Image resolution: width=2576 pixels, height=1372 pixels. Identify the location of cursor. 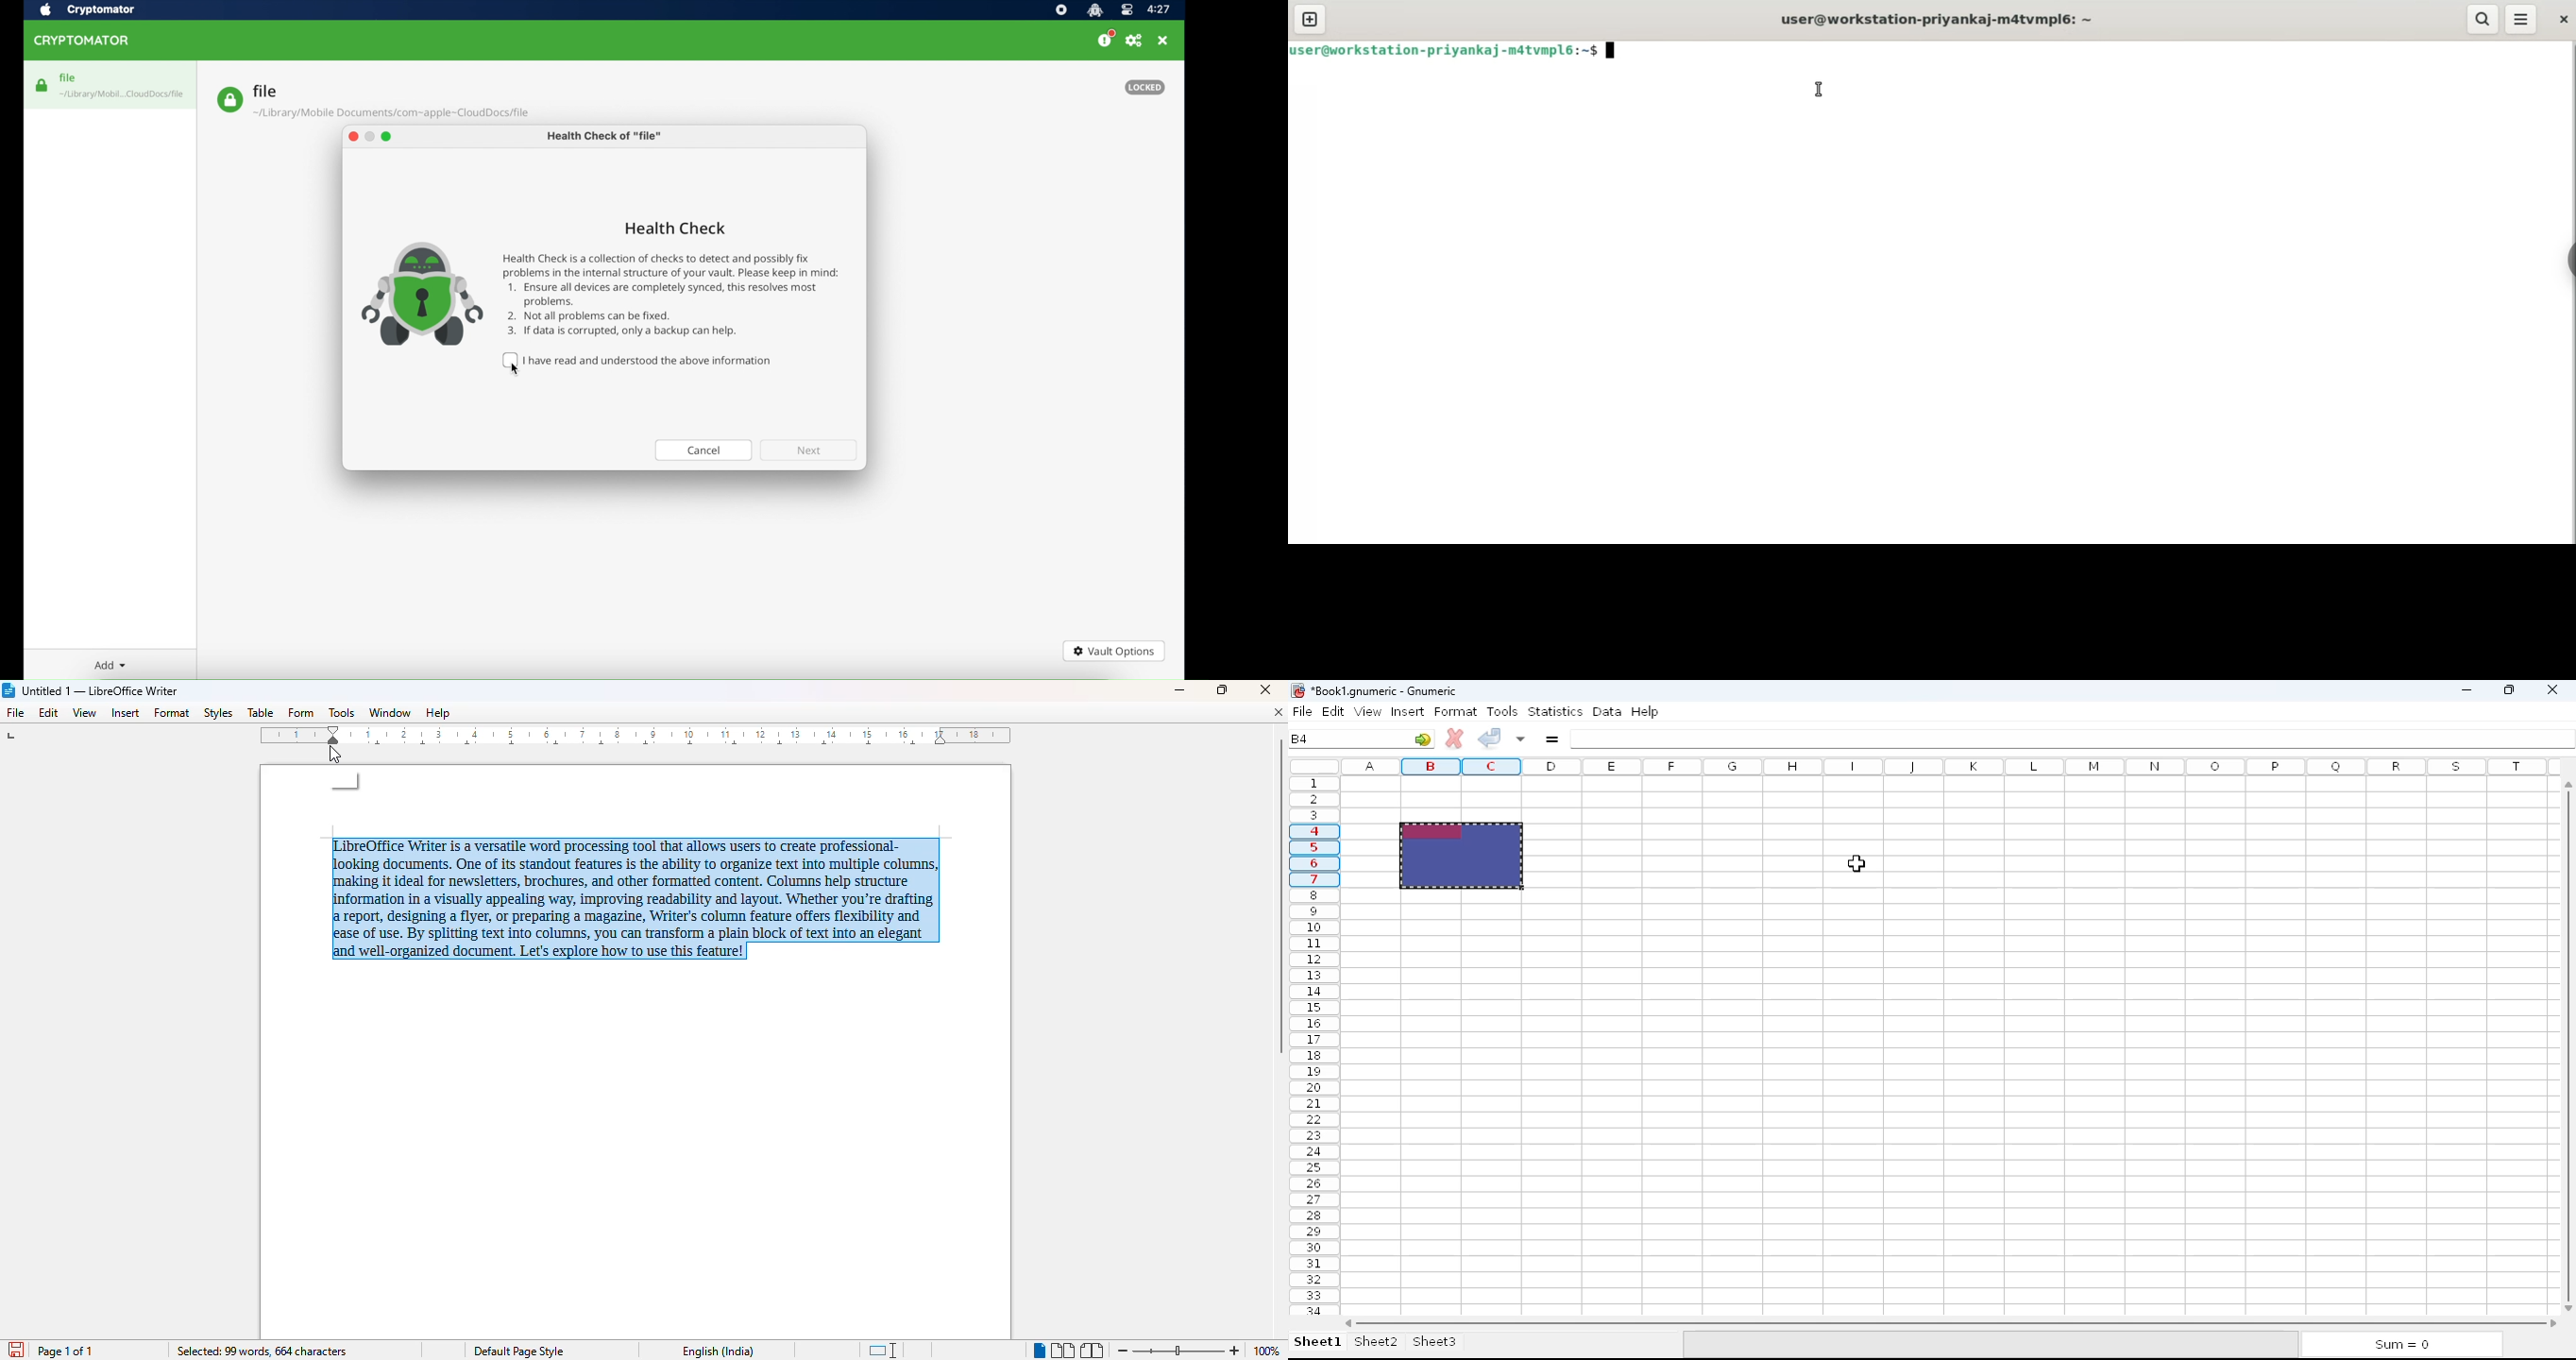
(516, 369).